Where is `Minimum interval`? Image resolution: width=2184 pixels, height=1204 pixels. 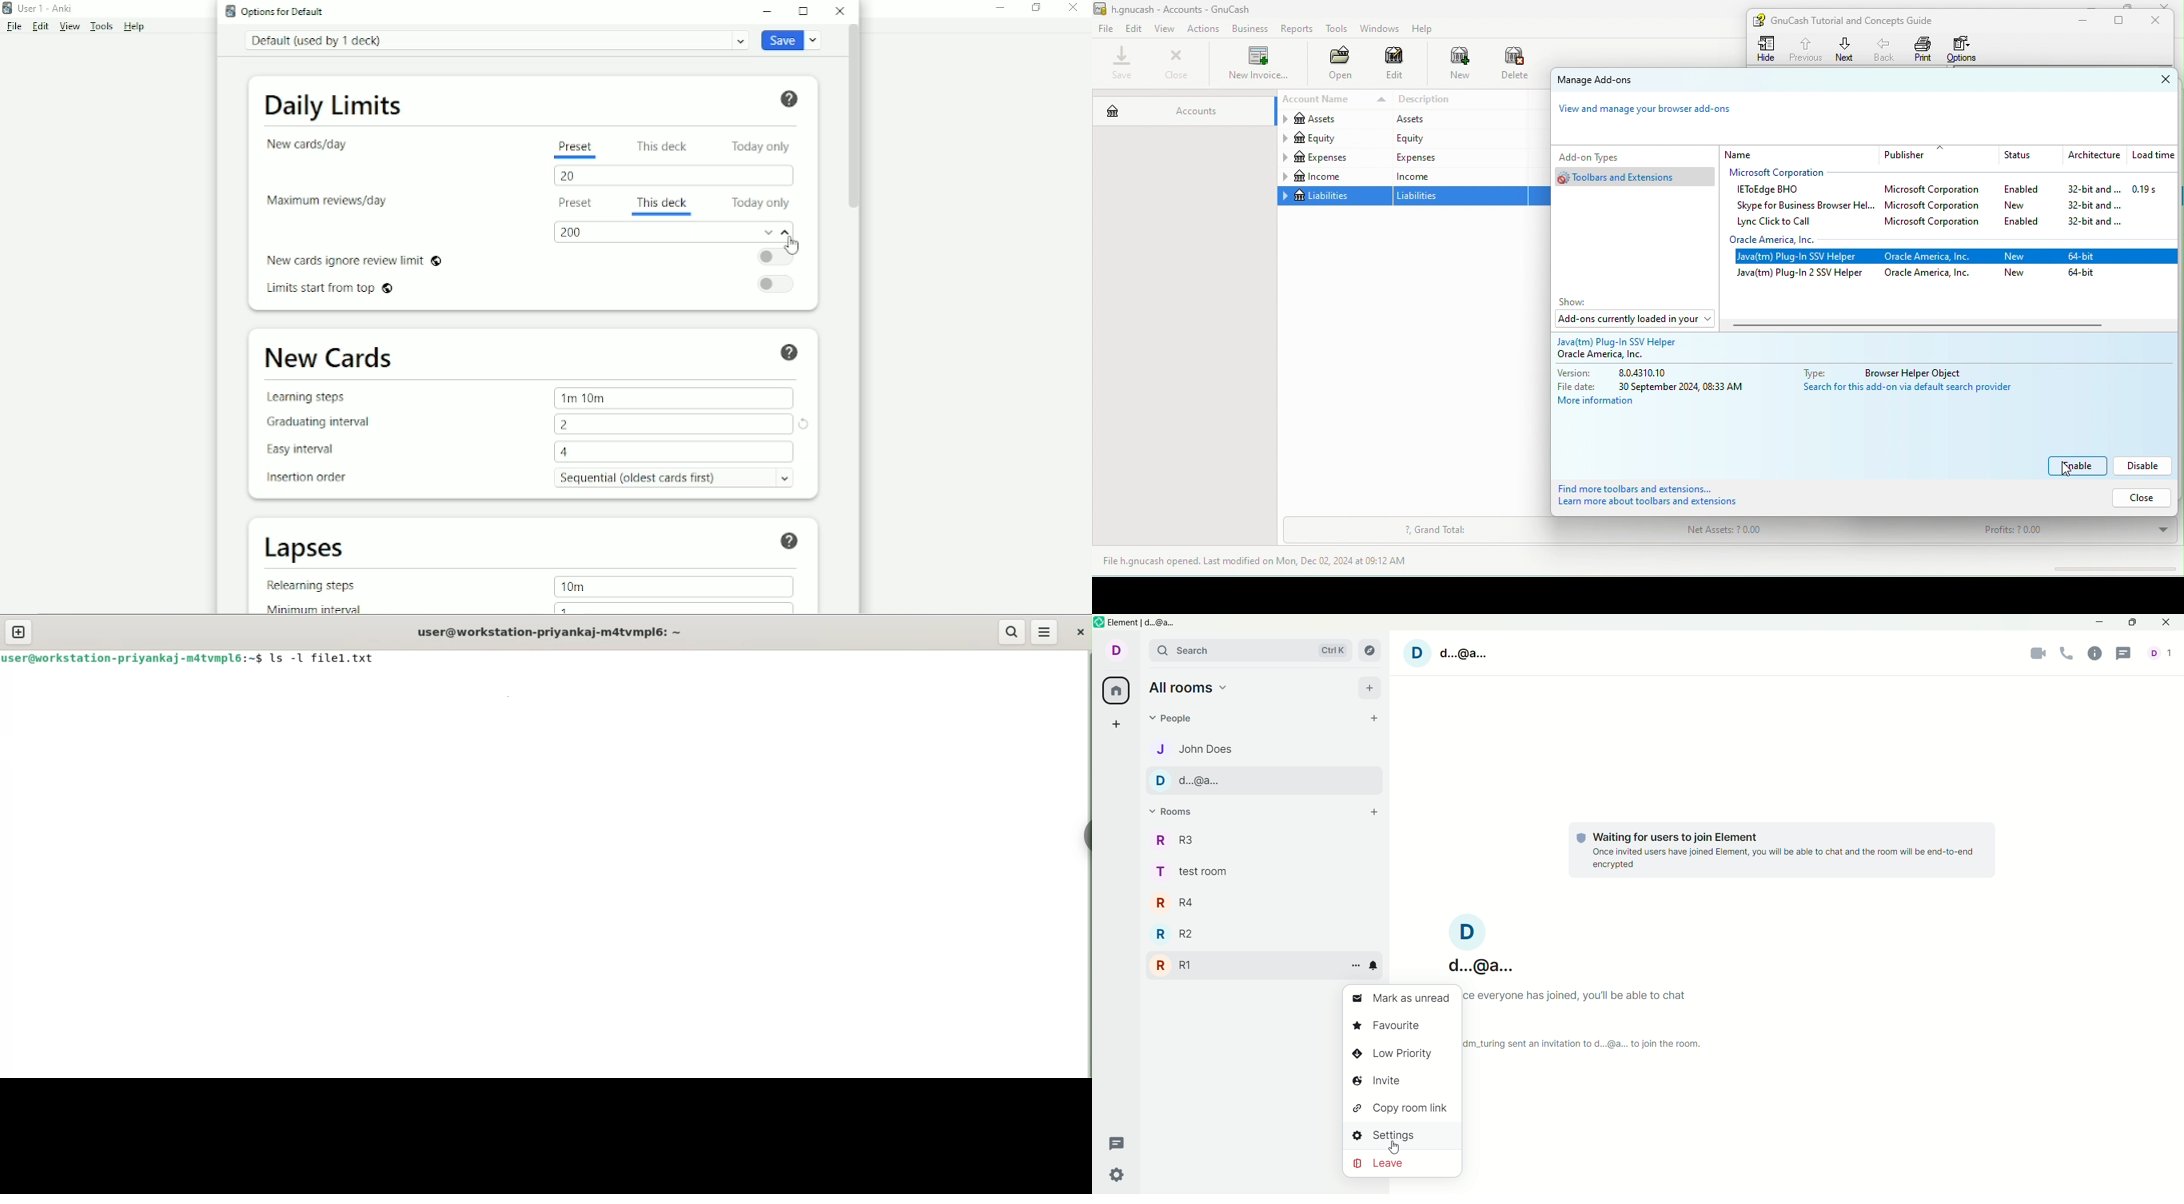
Minimum interval is located at coordinates (320, 607).